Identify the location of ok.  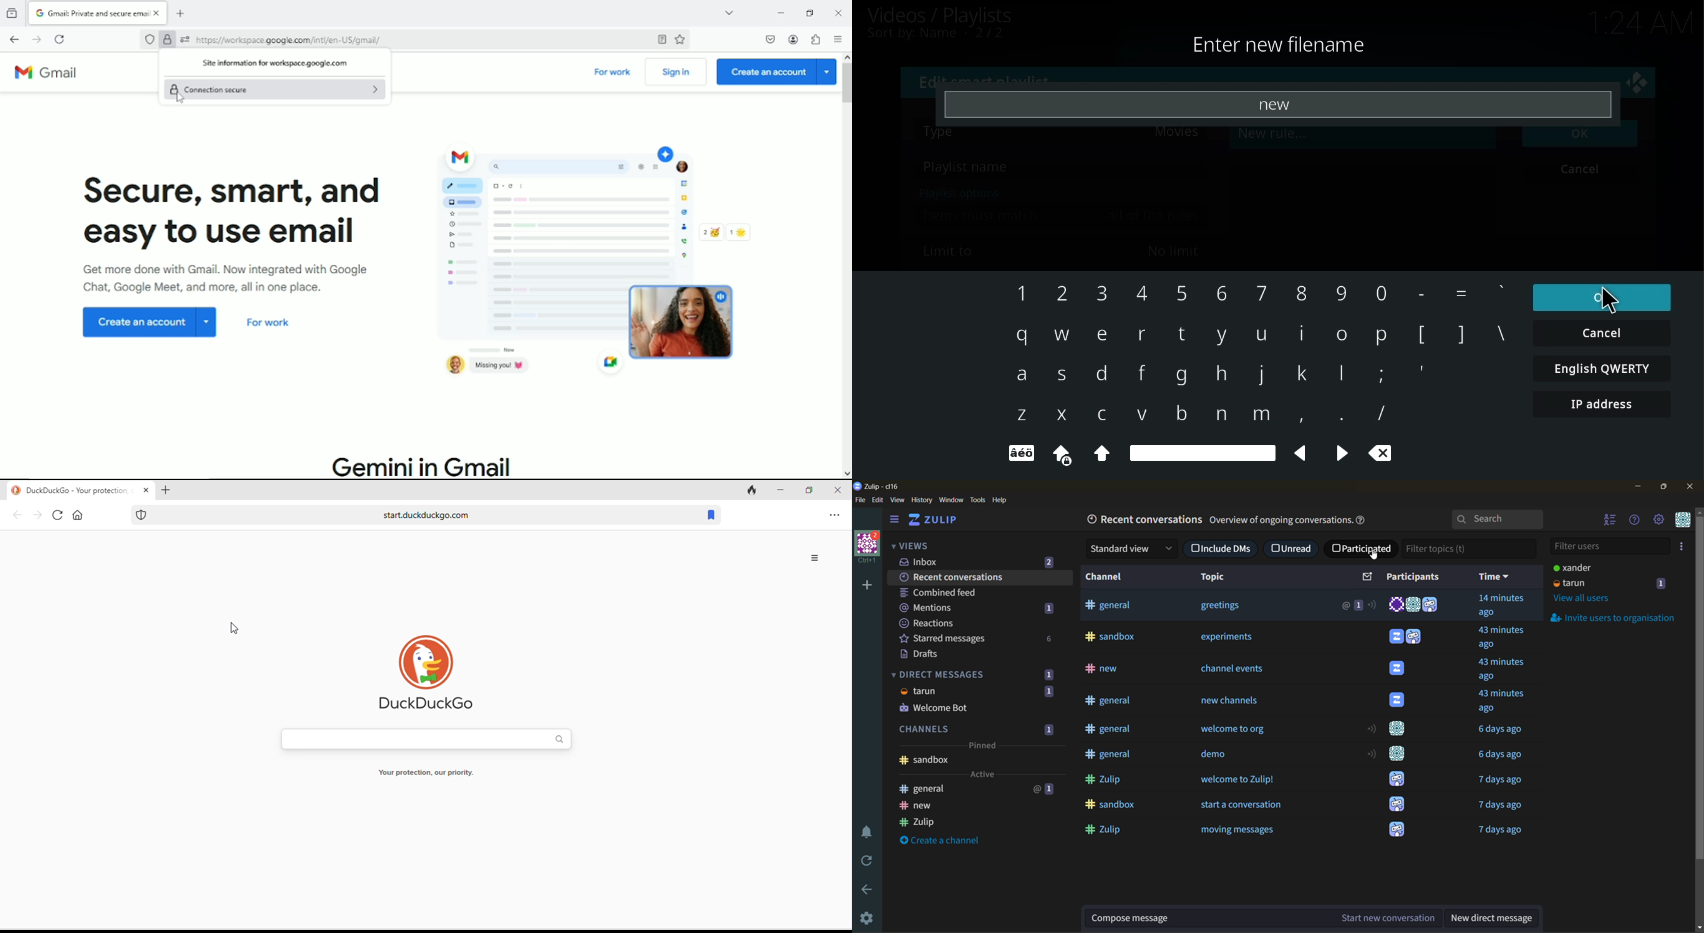
(1583, 133).